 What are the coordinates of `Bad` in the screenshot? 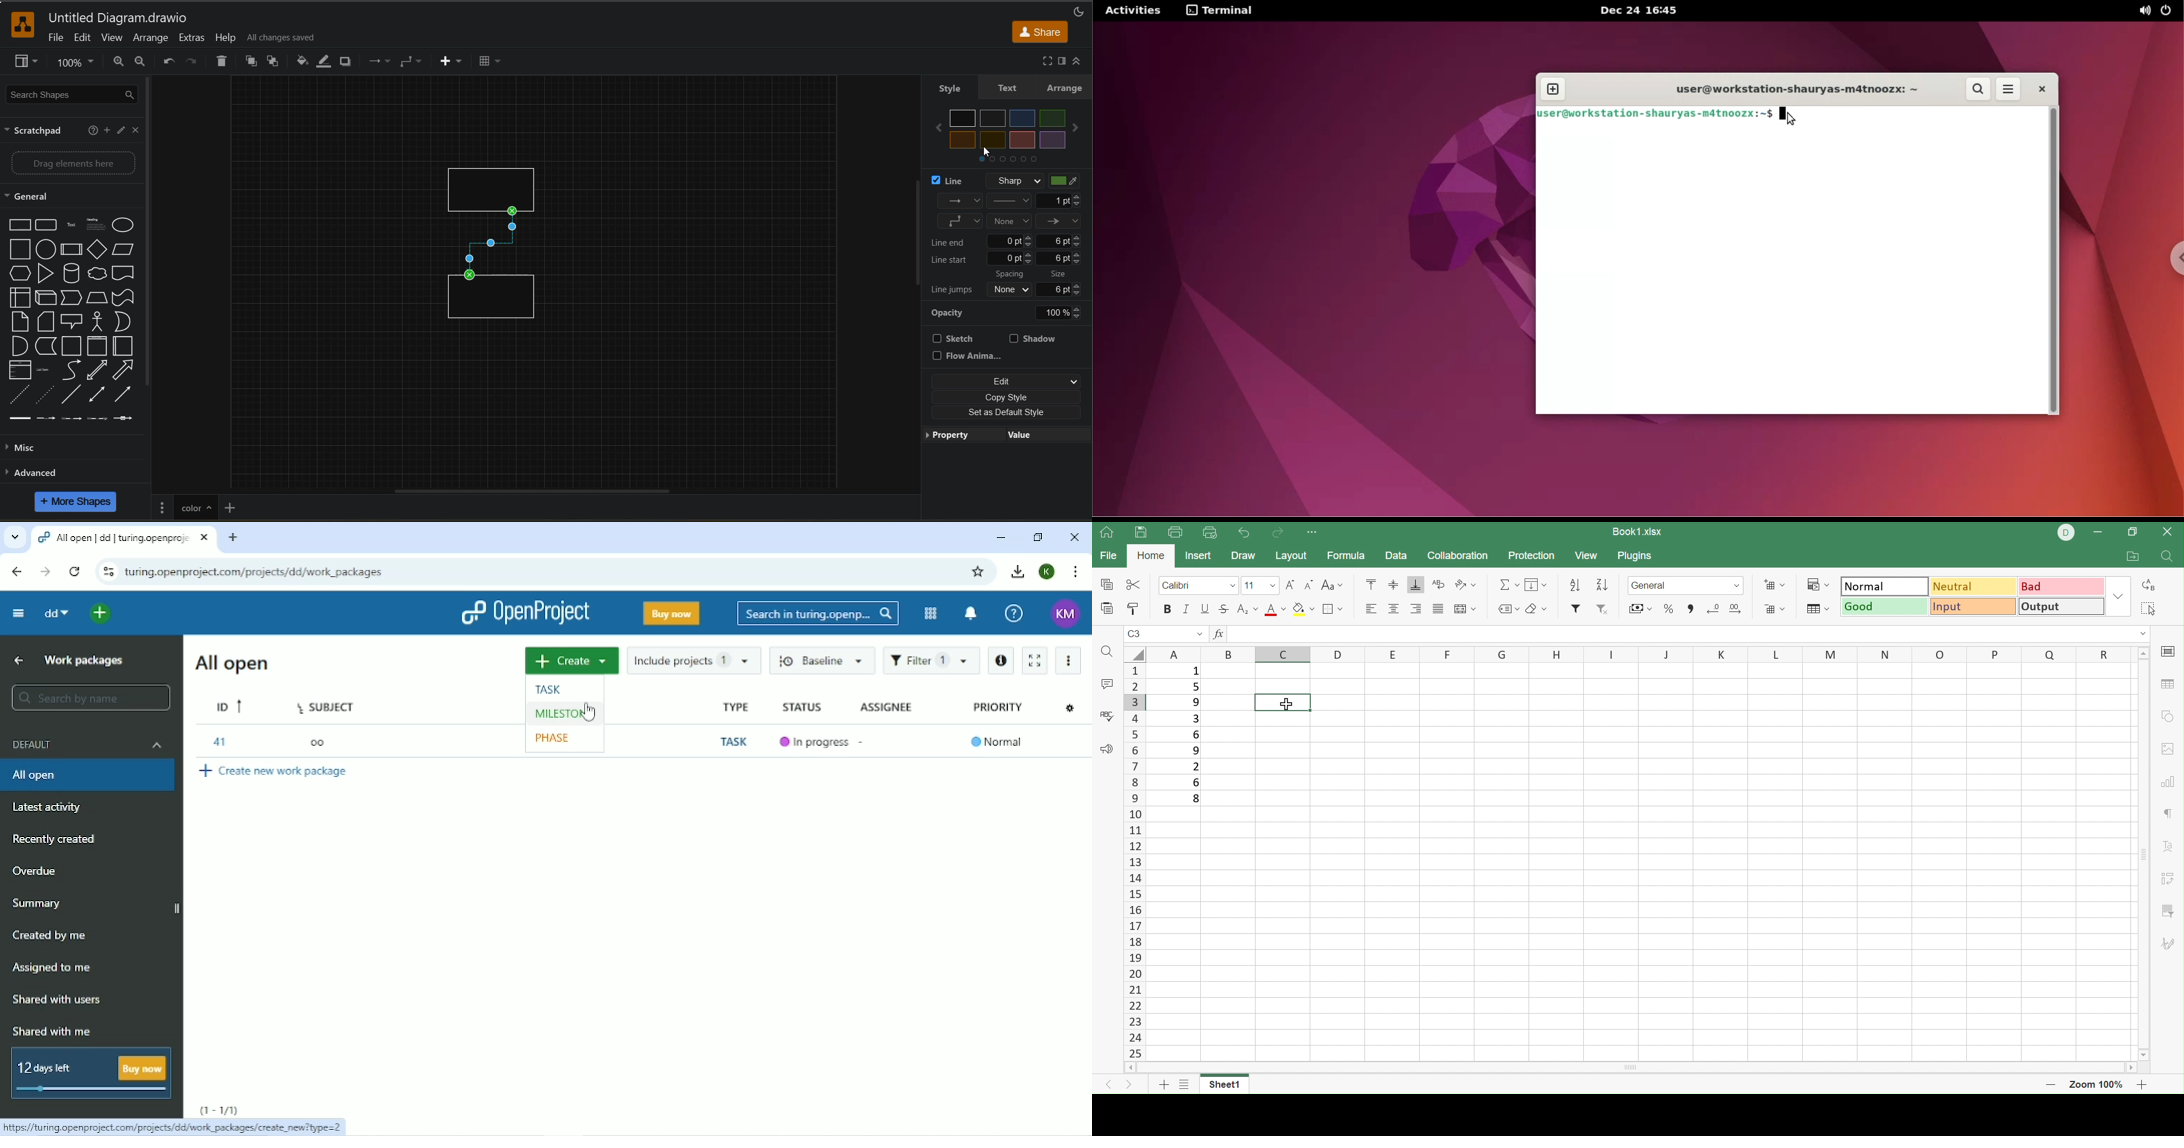 It's located at (2063, 586).